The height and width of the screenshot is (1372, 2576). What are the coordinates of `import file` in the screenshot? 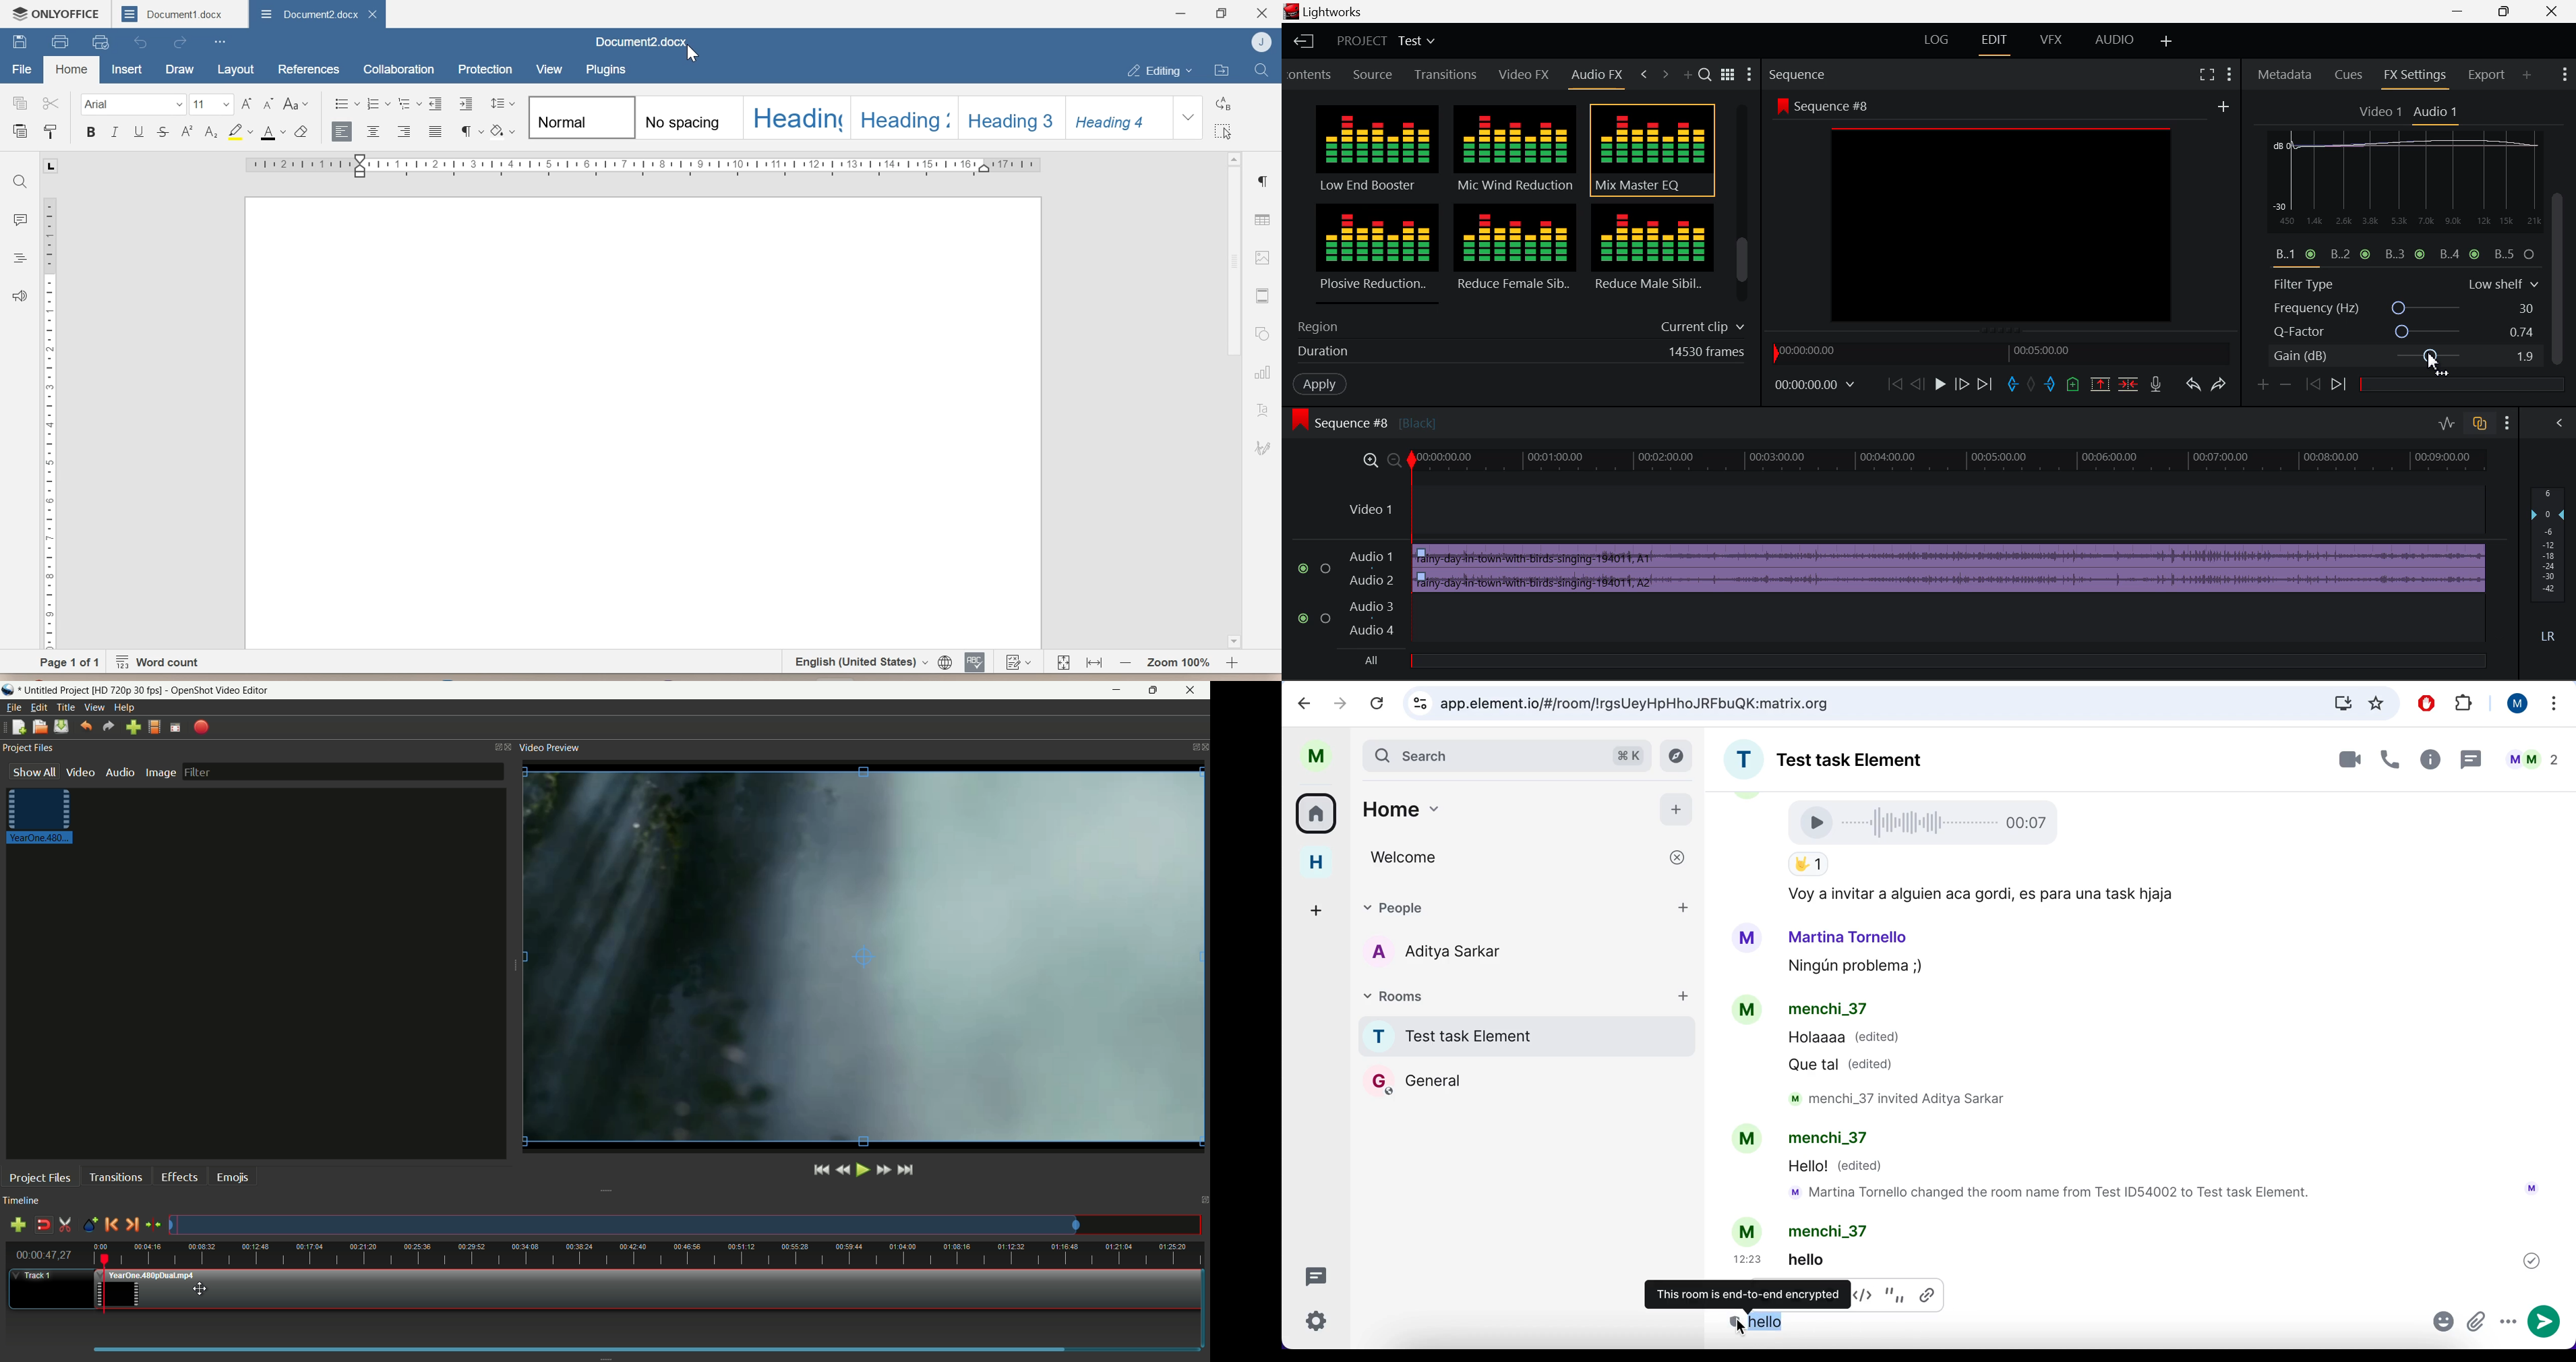 It's located at (133, 728).